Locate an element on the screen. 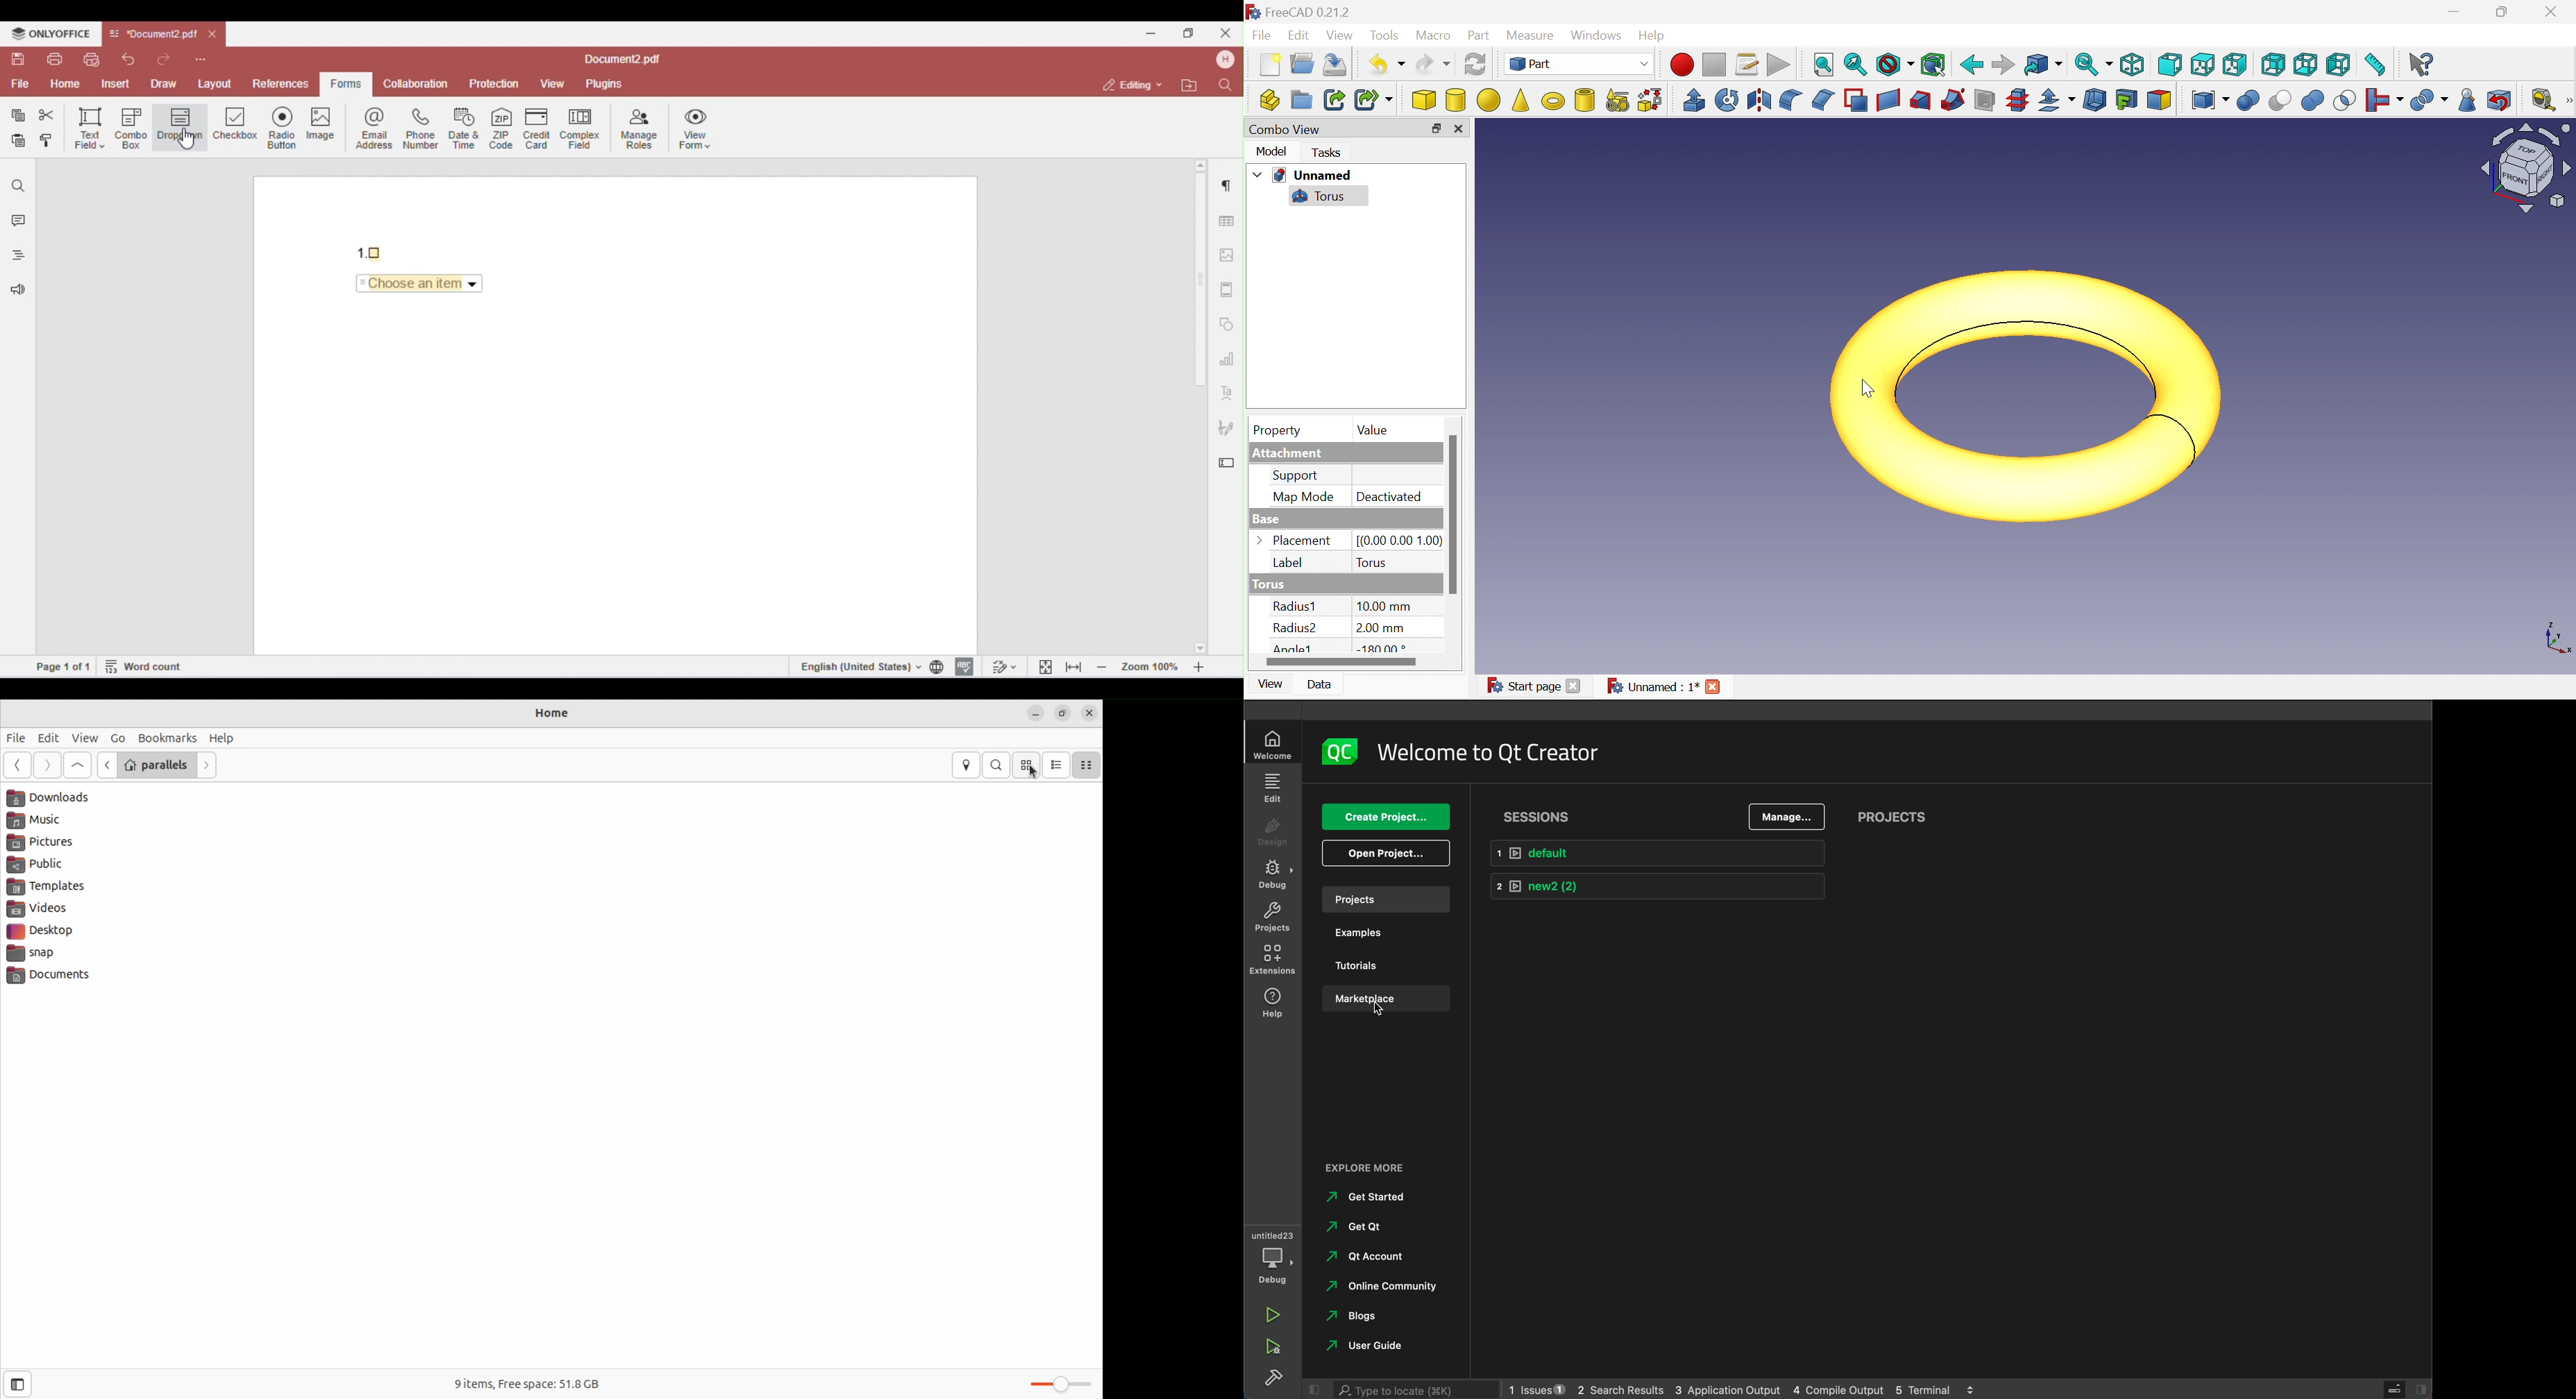 This screenshot has height=1400, width=2576. search is located at coordinates (1413, 1390).